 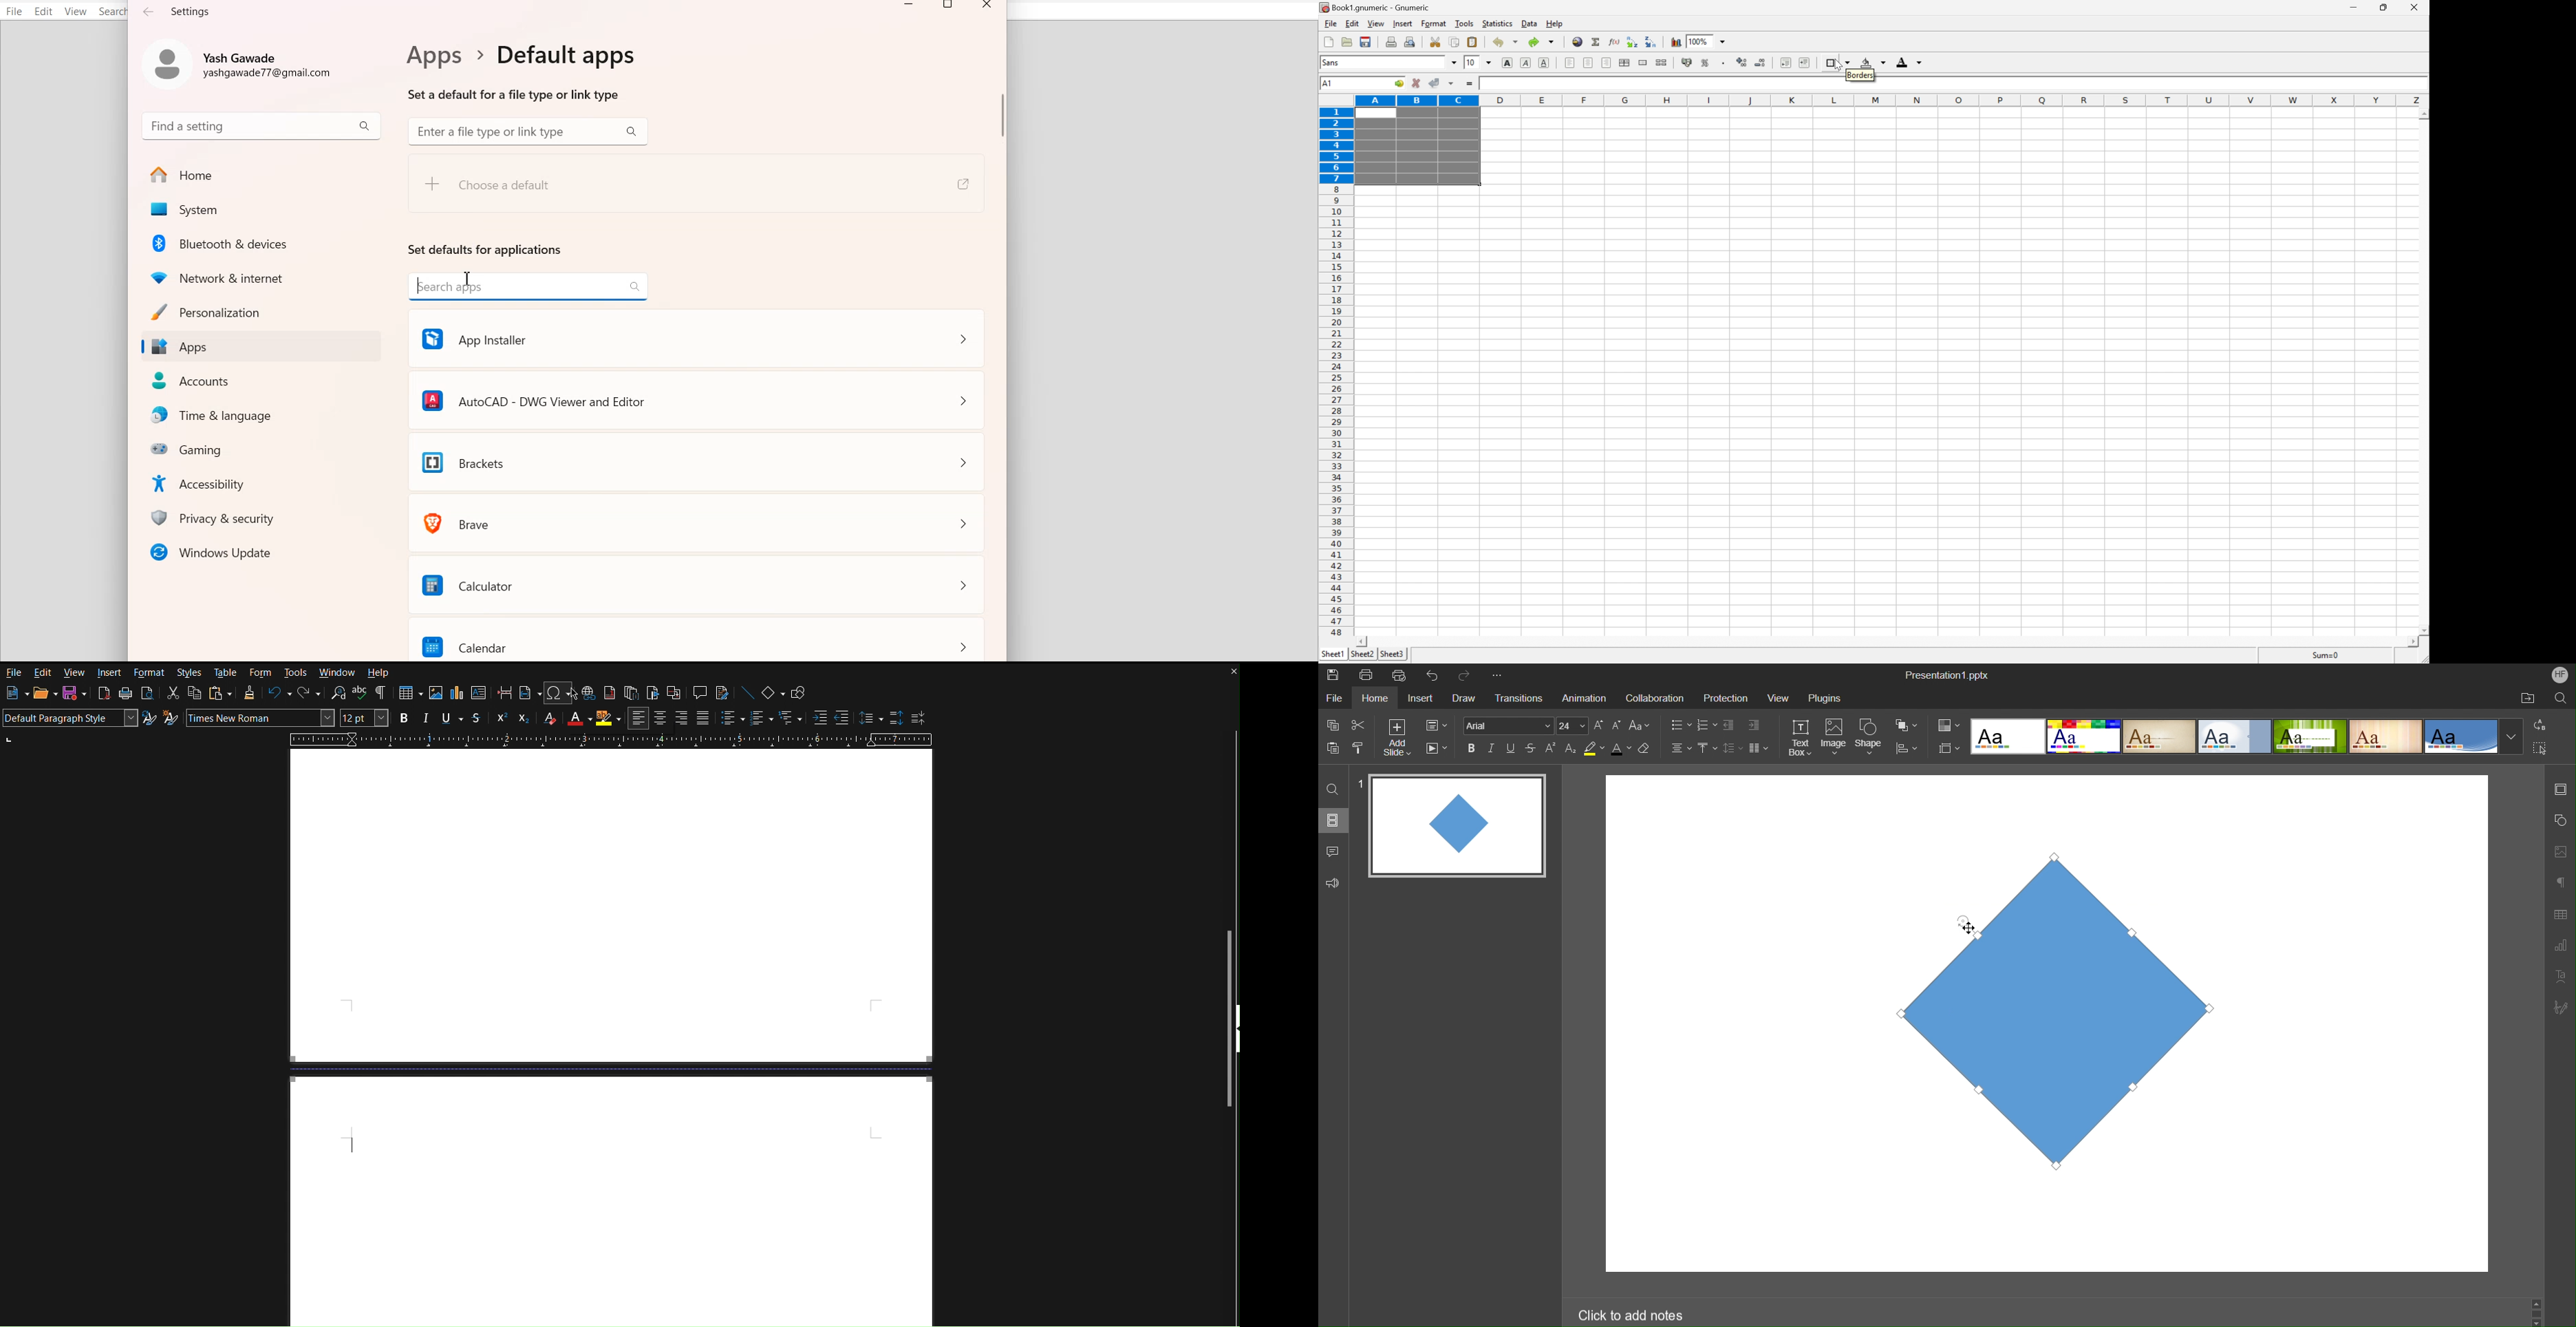 I want to click on split merged ranges of cells, so click(x=1662, y=62).